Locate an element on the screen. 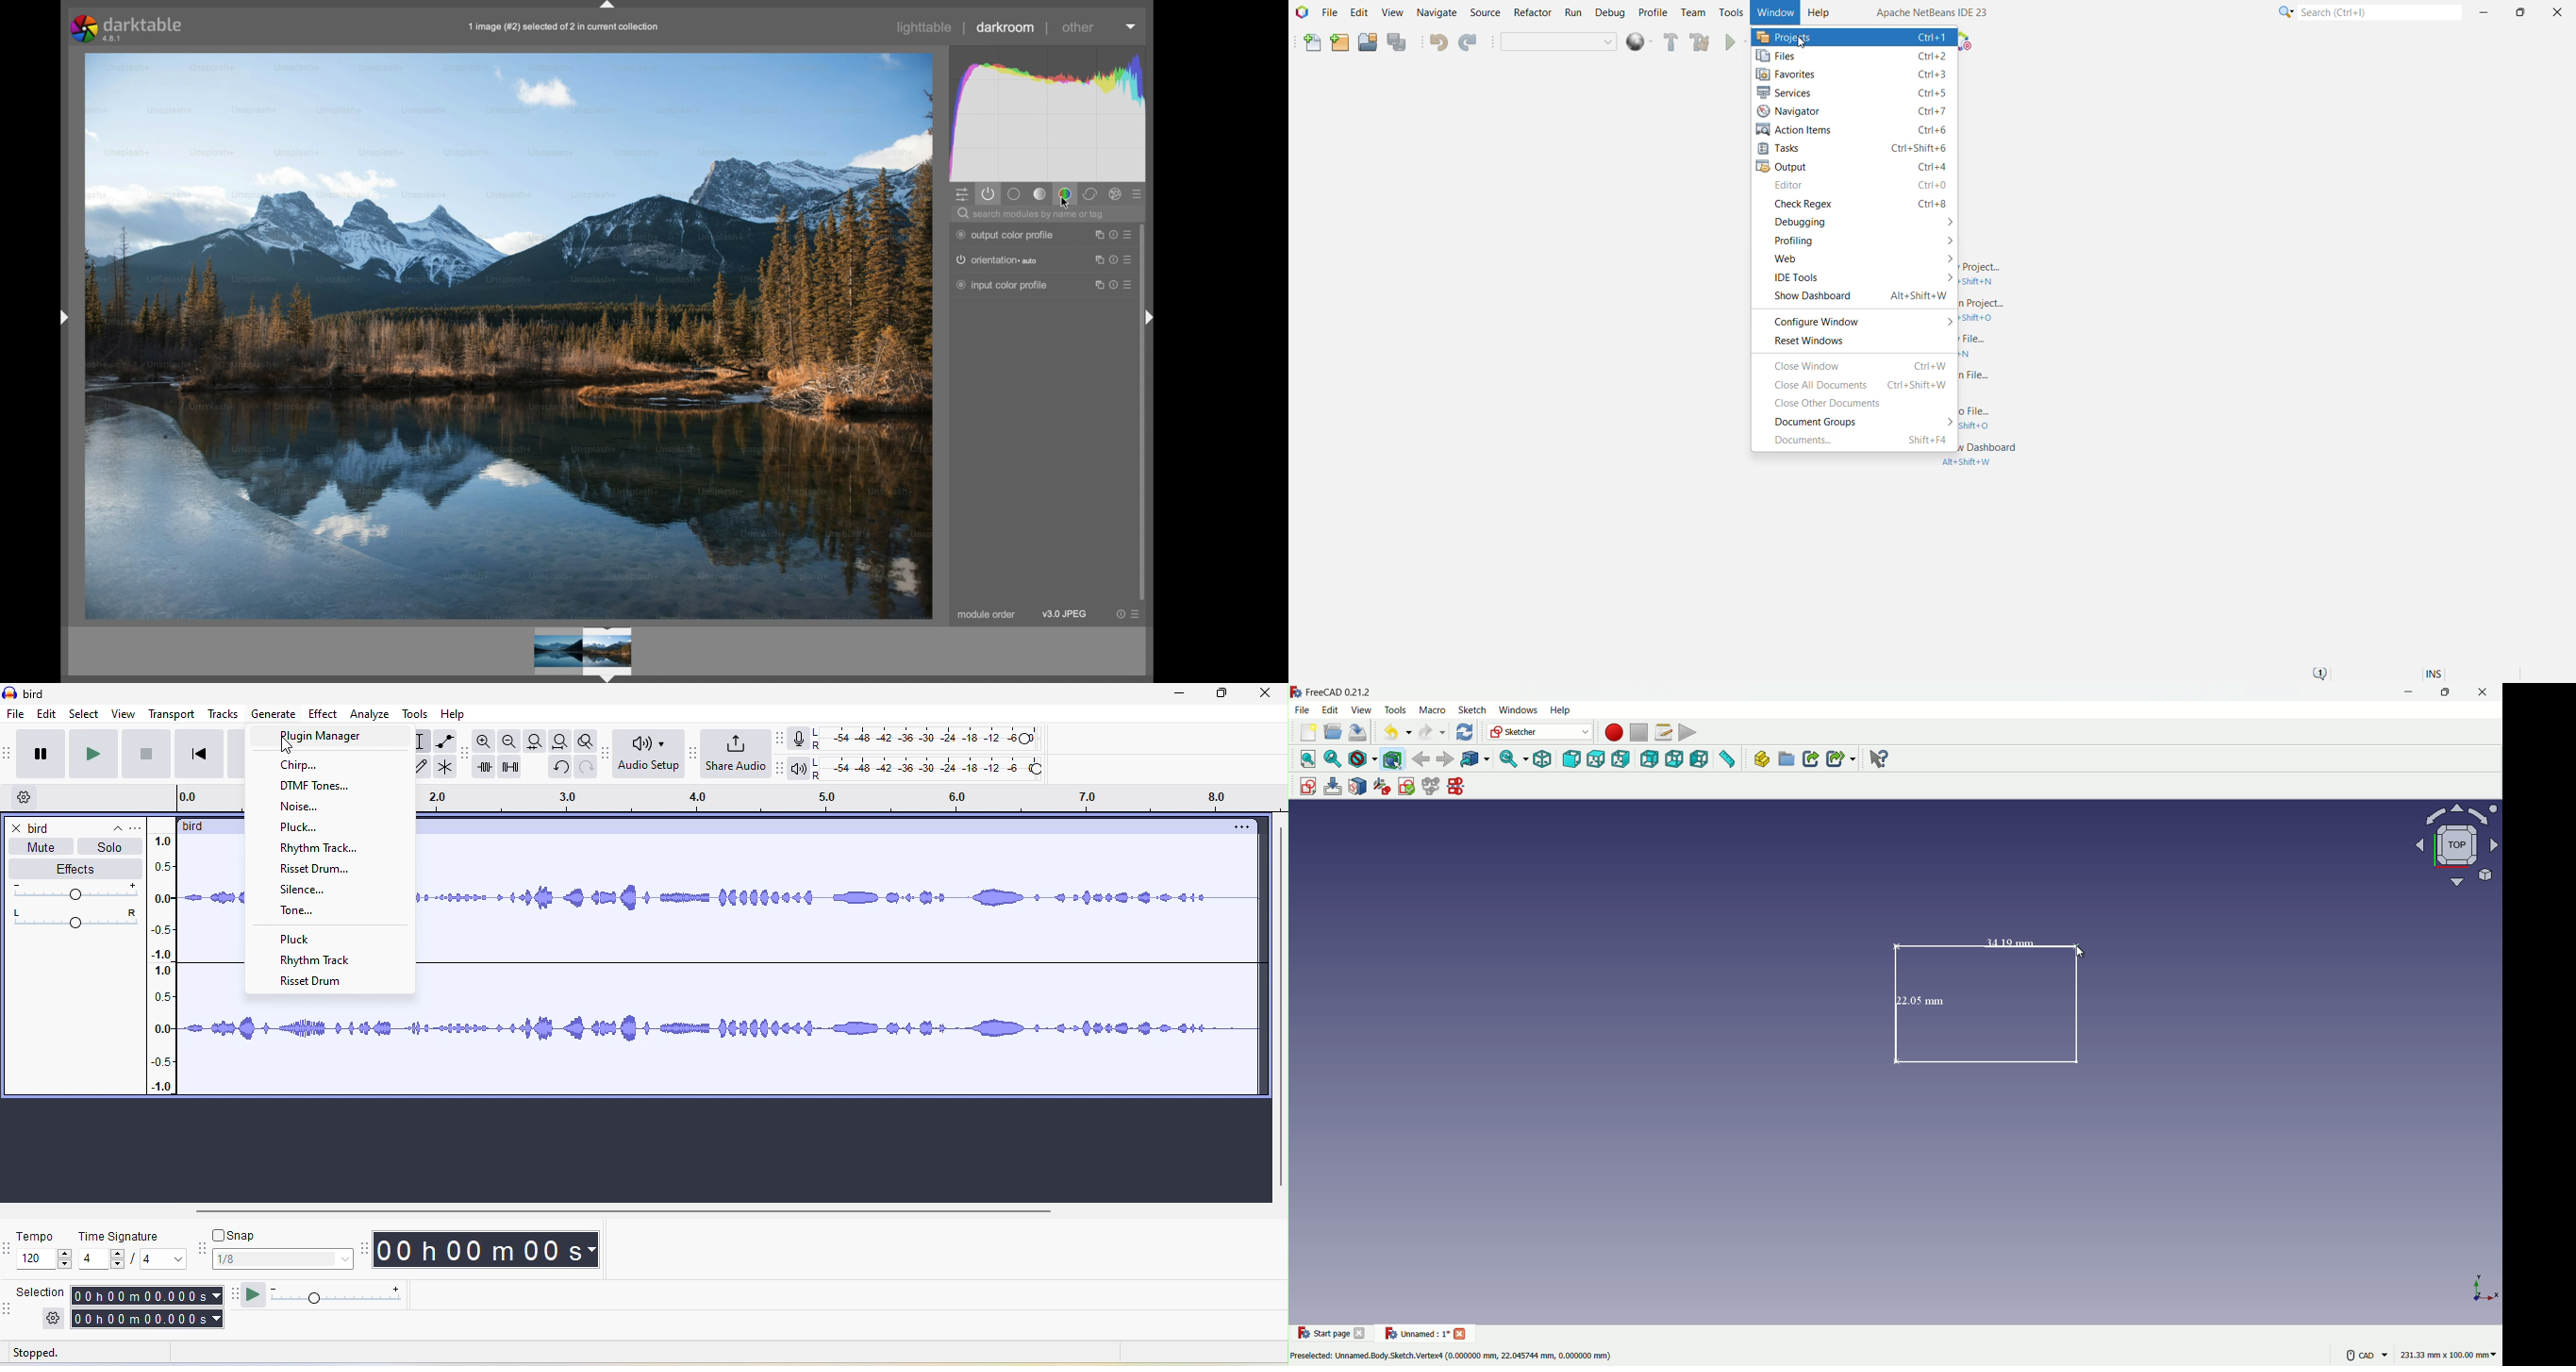 This screenshot has height=1372, width=2576. placement axes is located at coordinates (2484, 1288).